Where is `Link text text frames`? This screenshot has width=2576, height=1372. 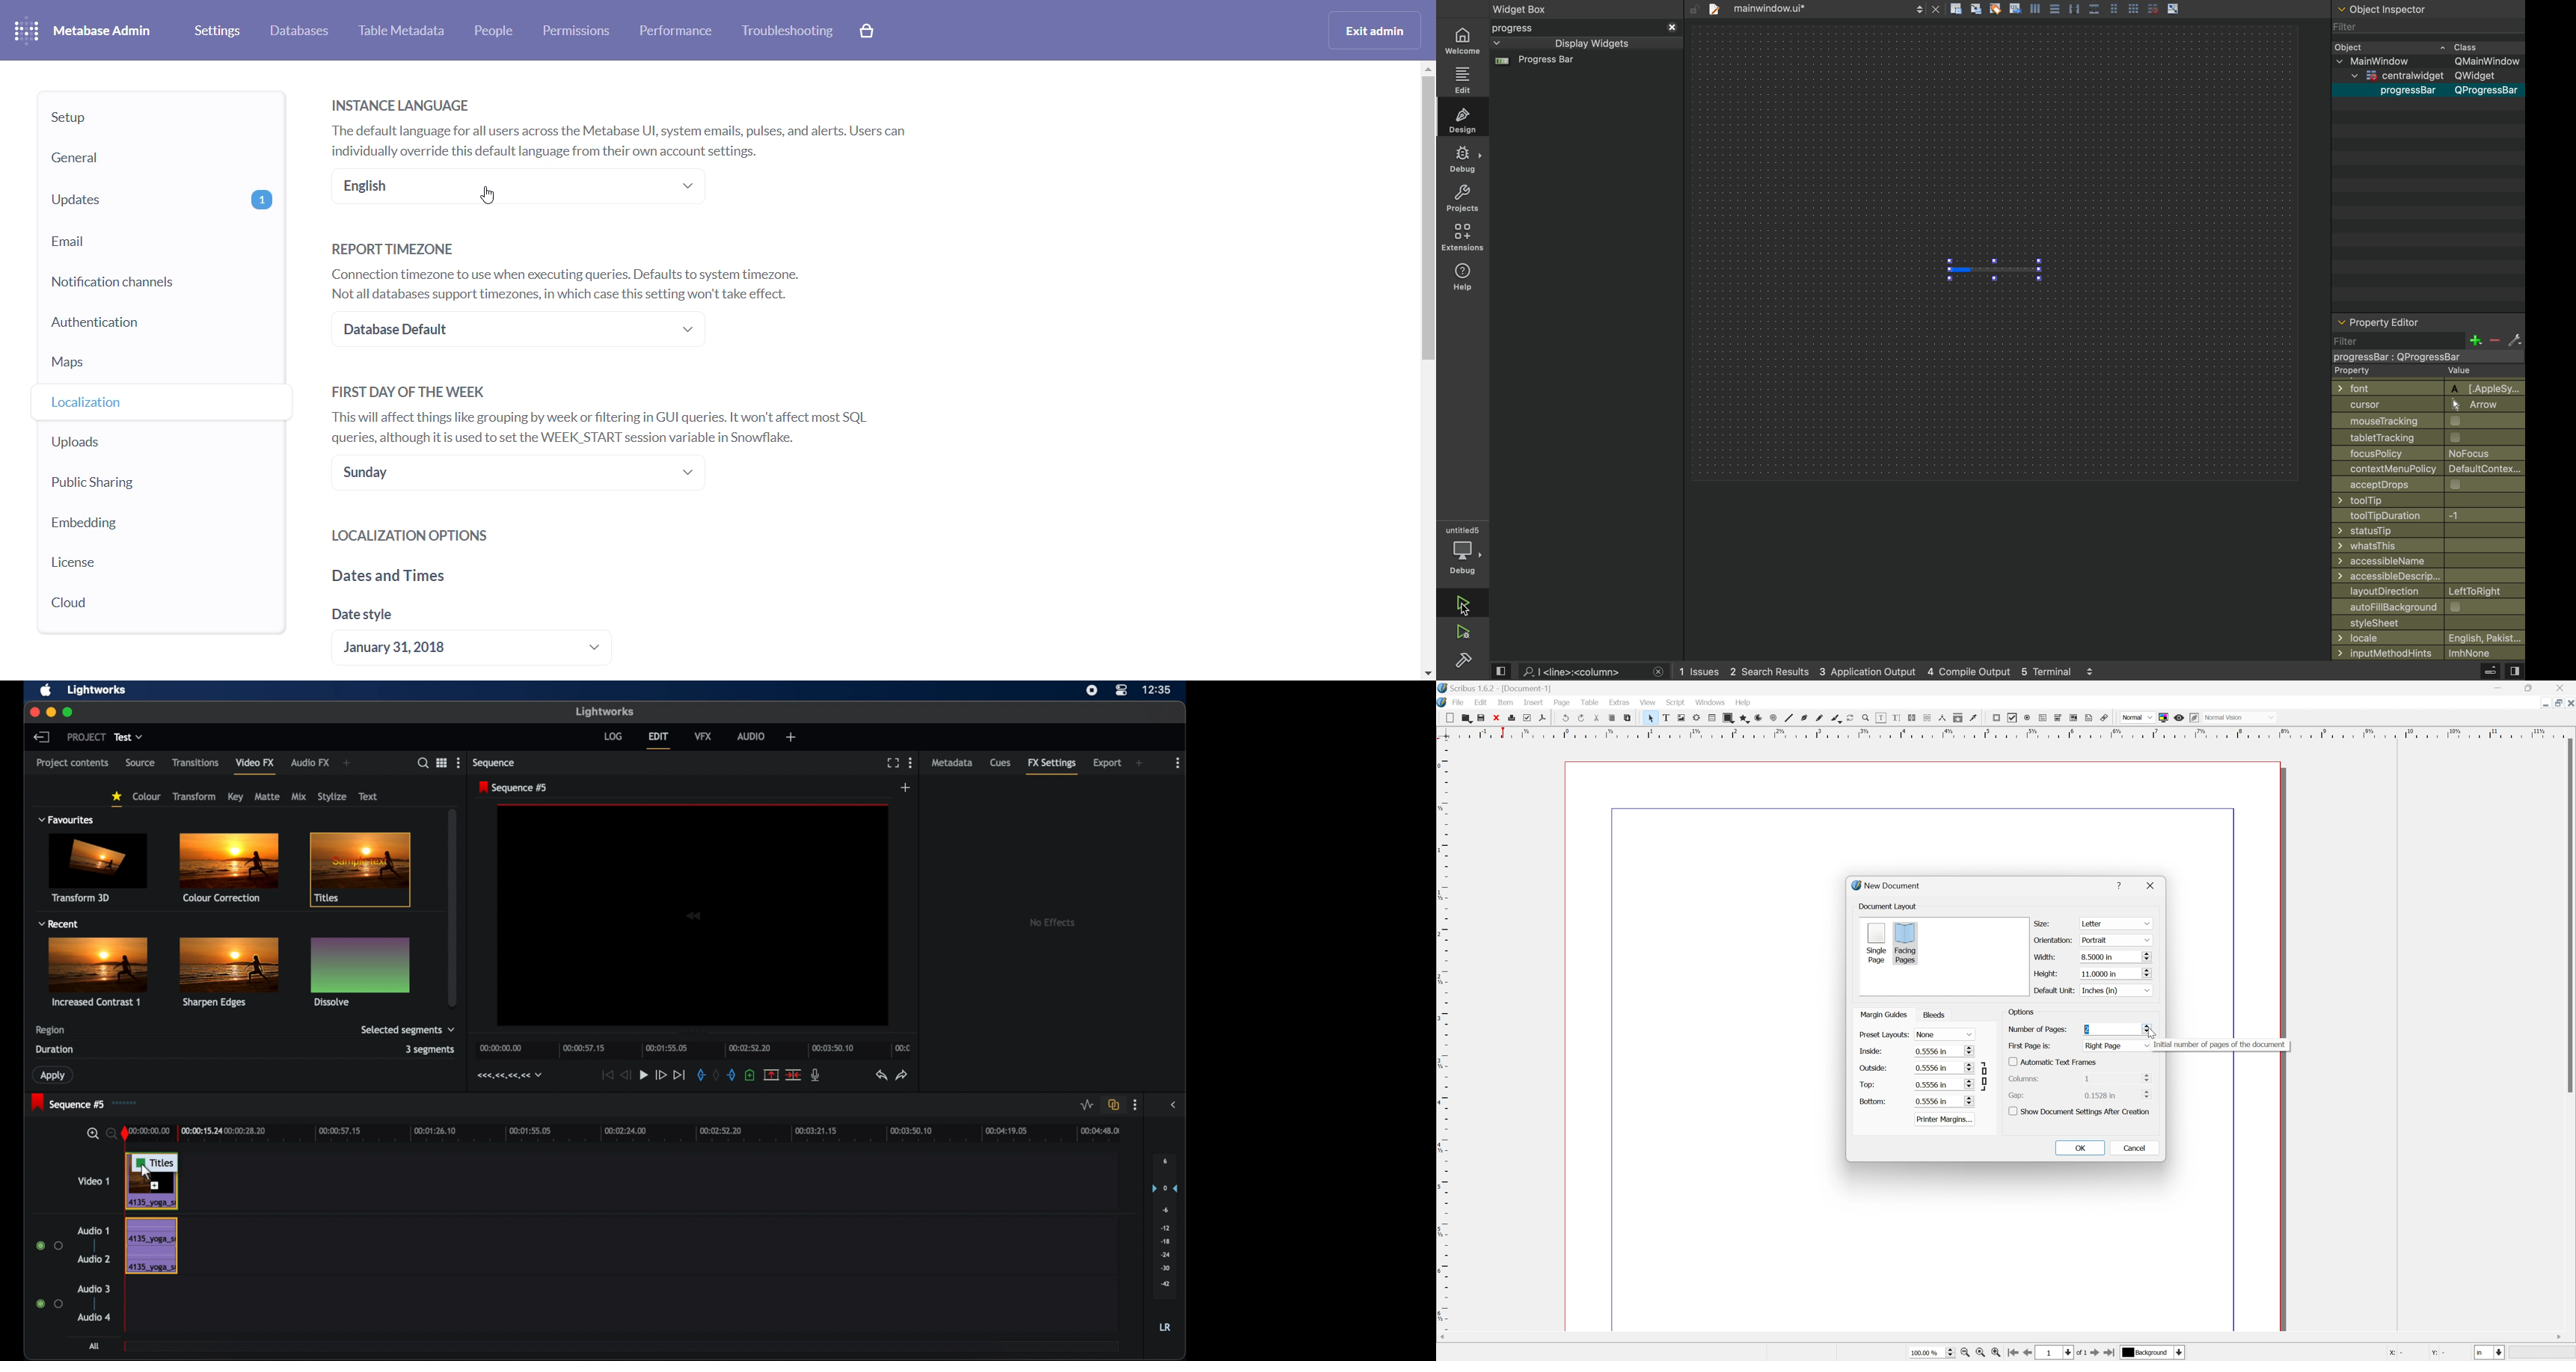 Link text text frames is located at coordinates (1914, 718).